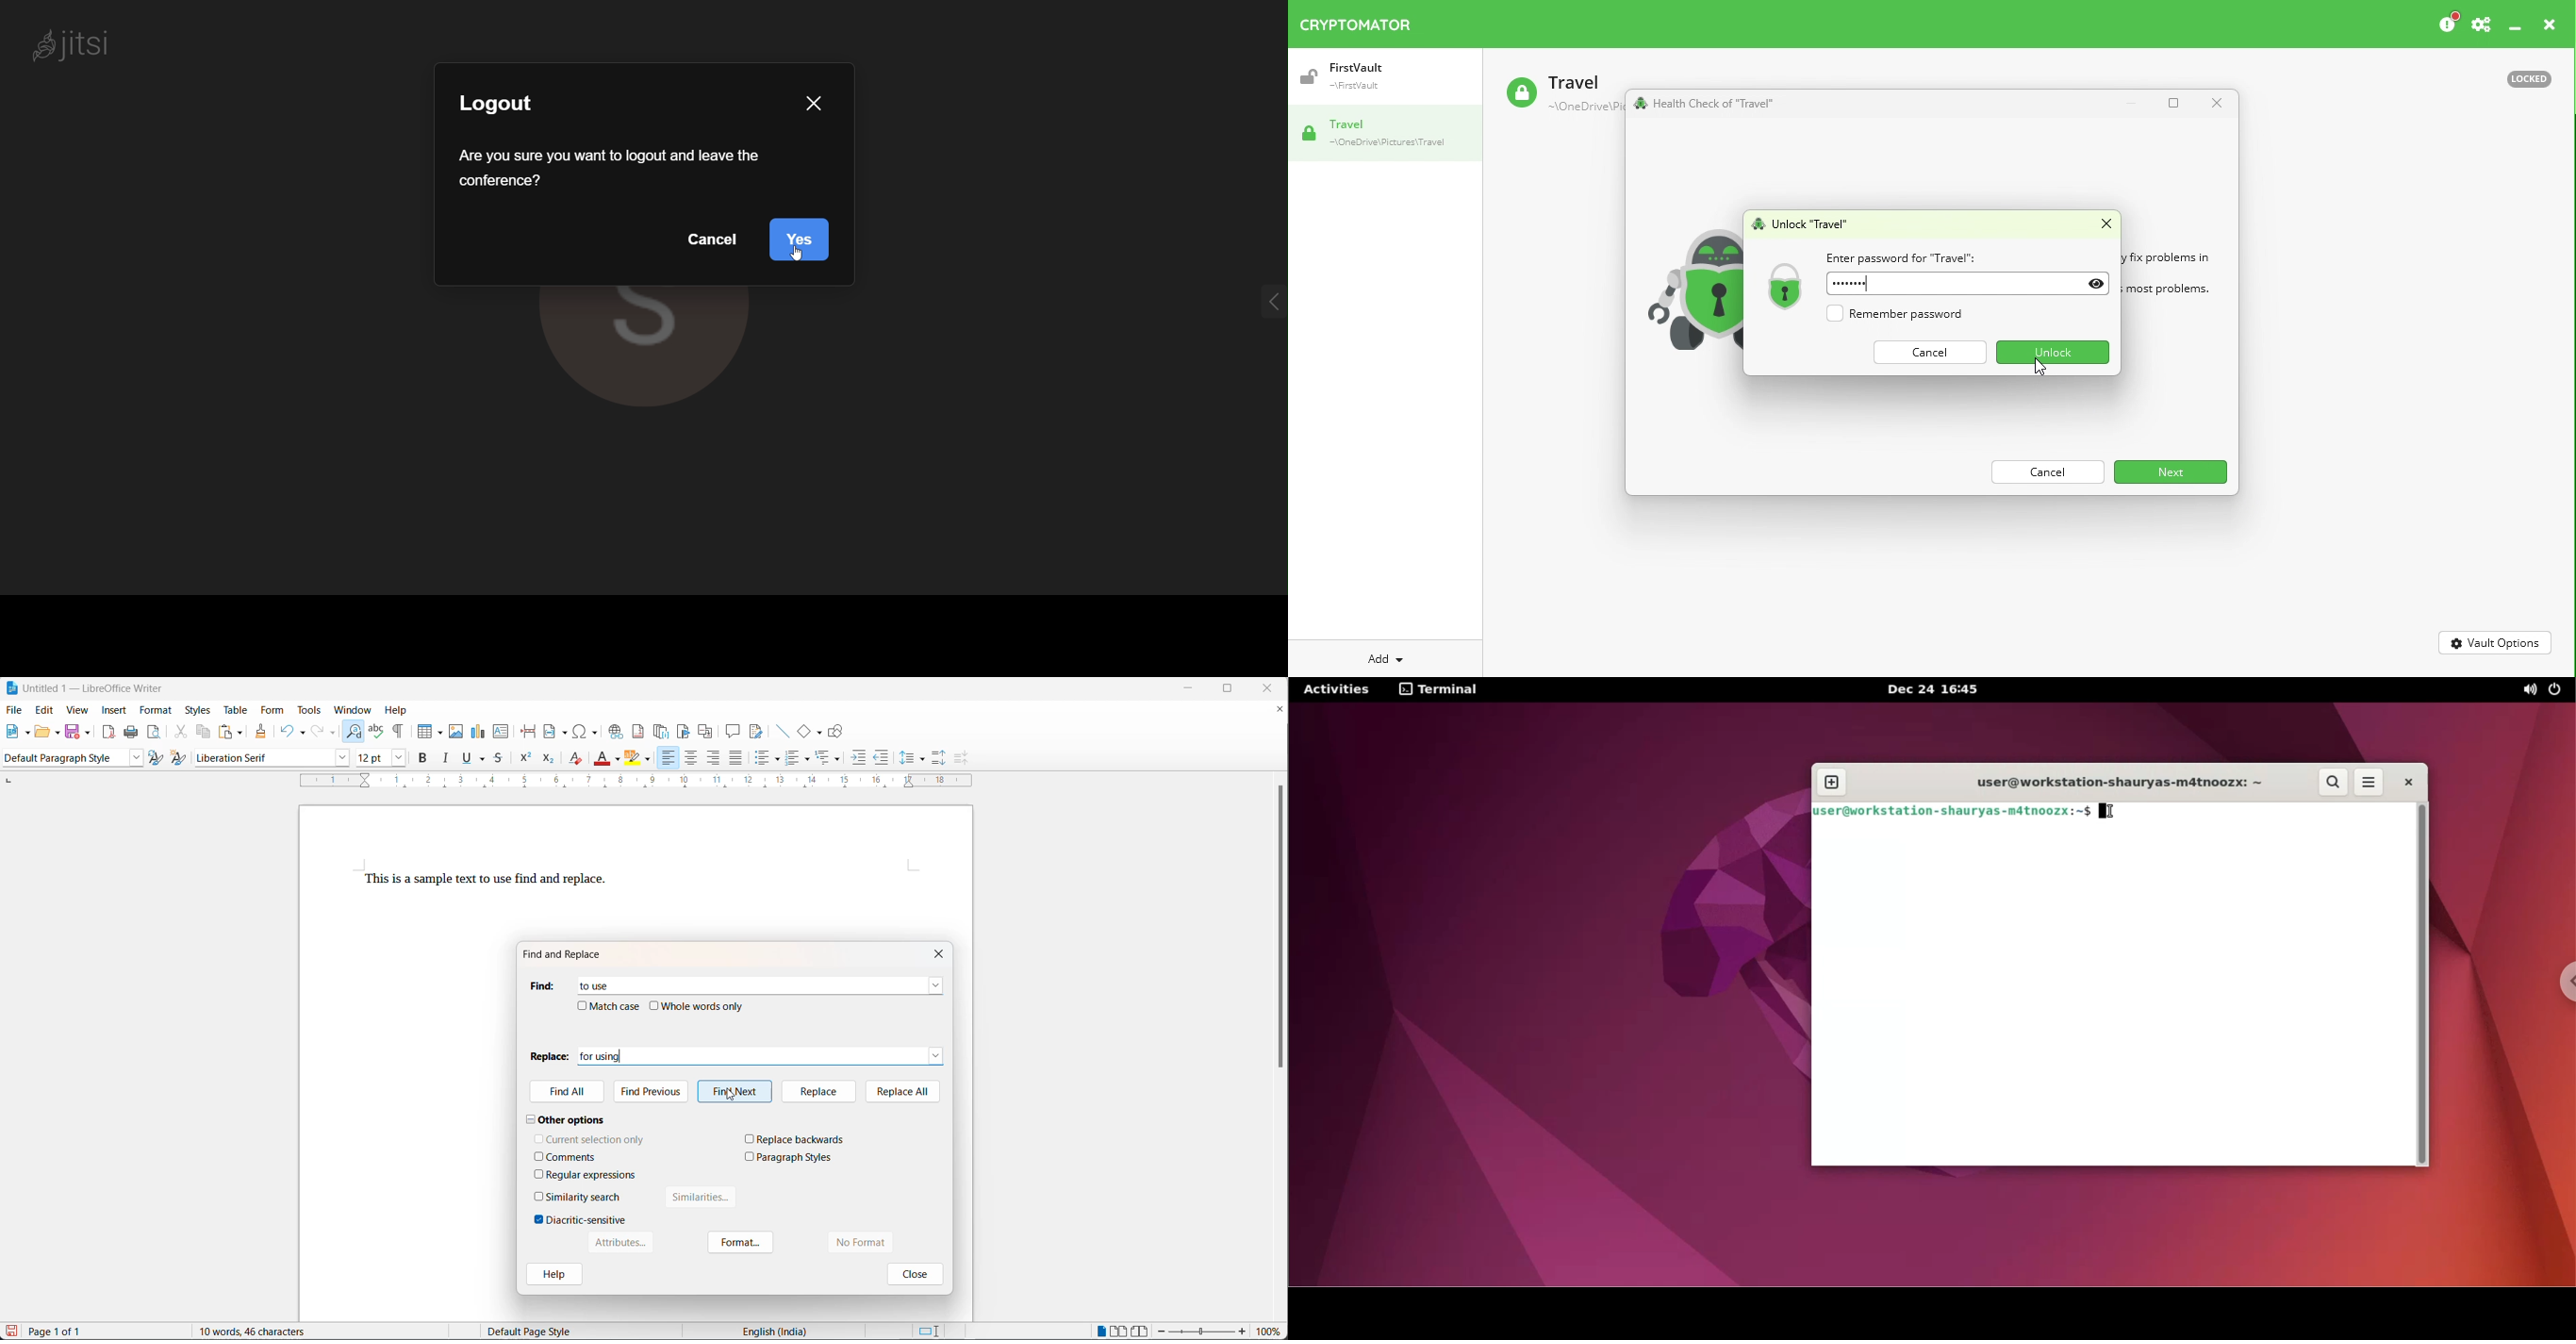 The height and width of the screenshot is (1344, 2576). Describe the element at coordinates (59, 1332) in the screenshot. I see `Page 1 of 1` at that location.